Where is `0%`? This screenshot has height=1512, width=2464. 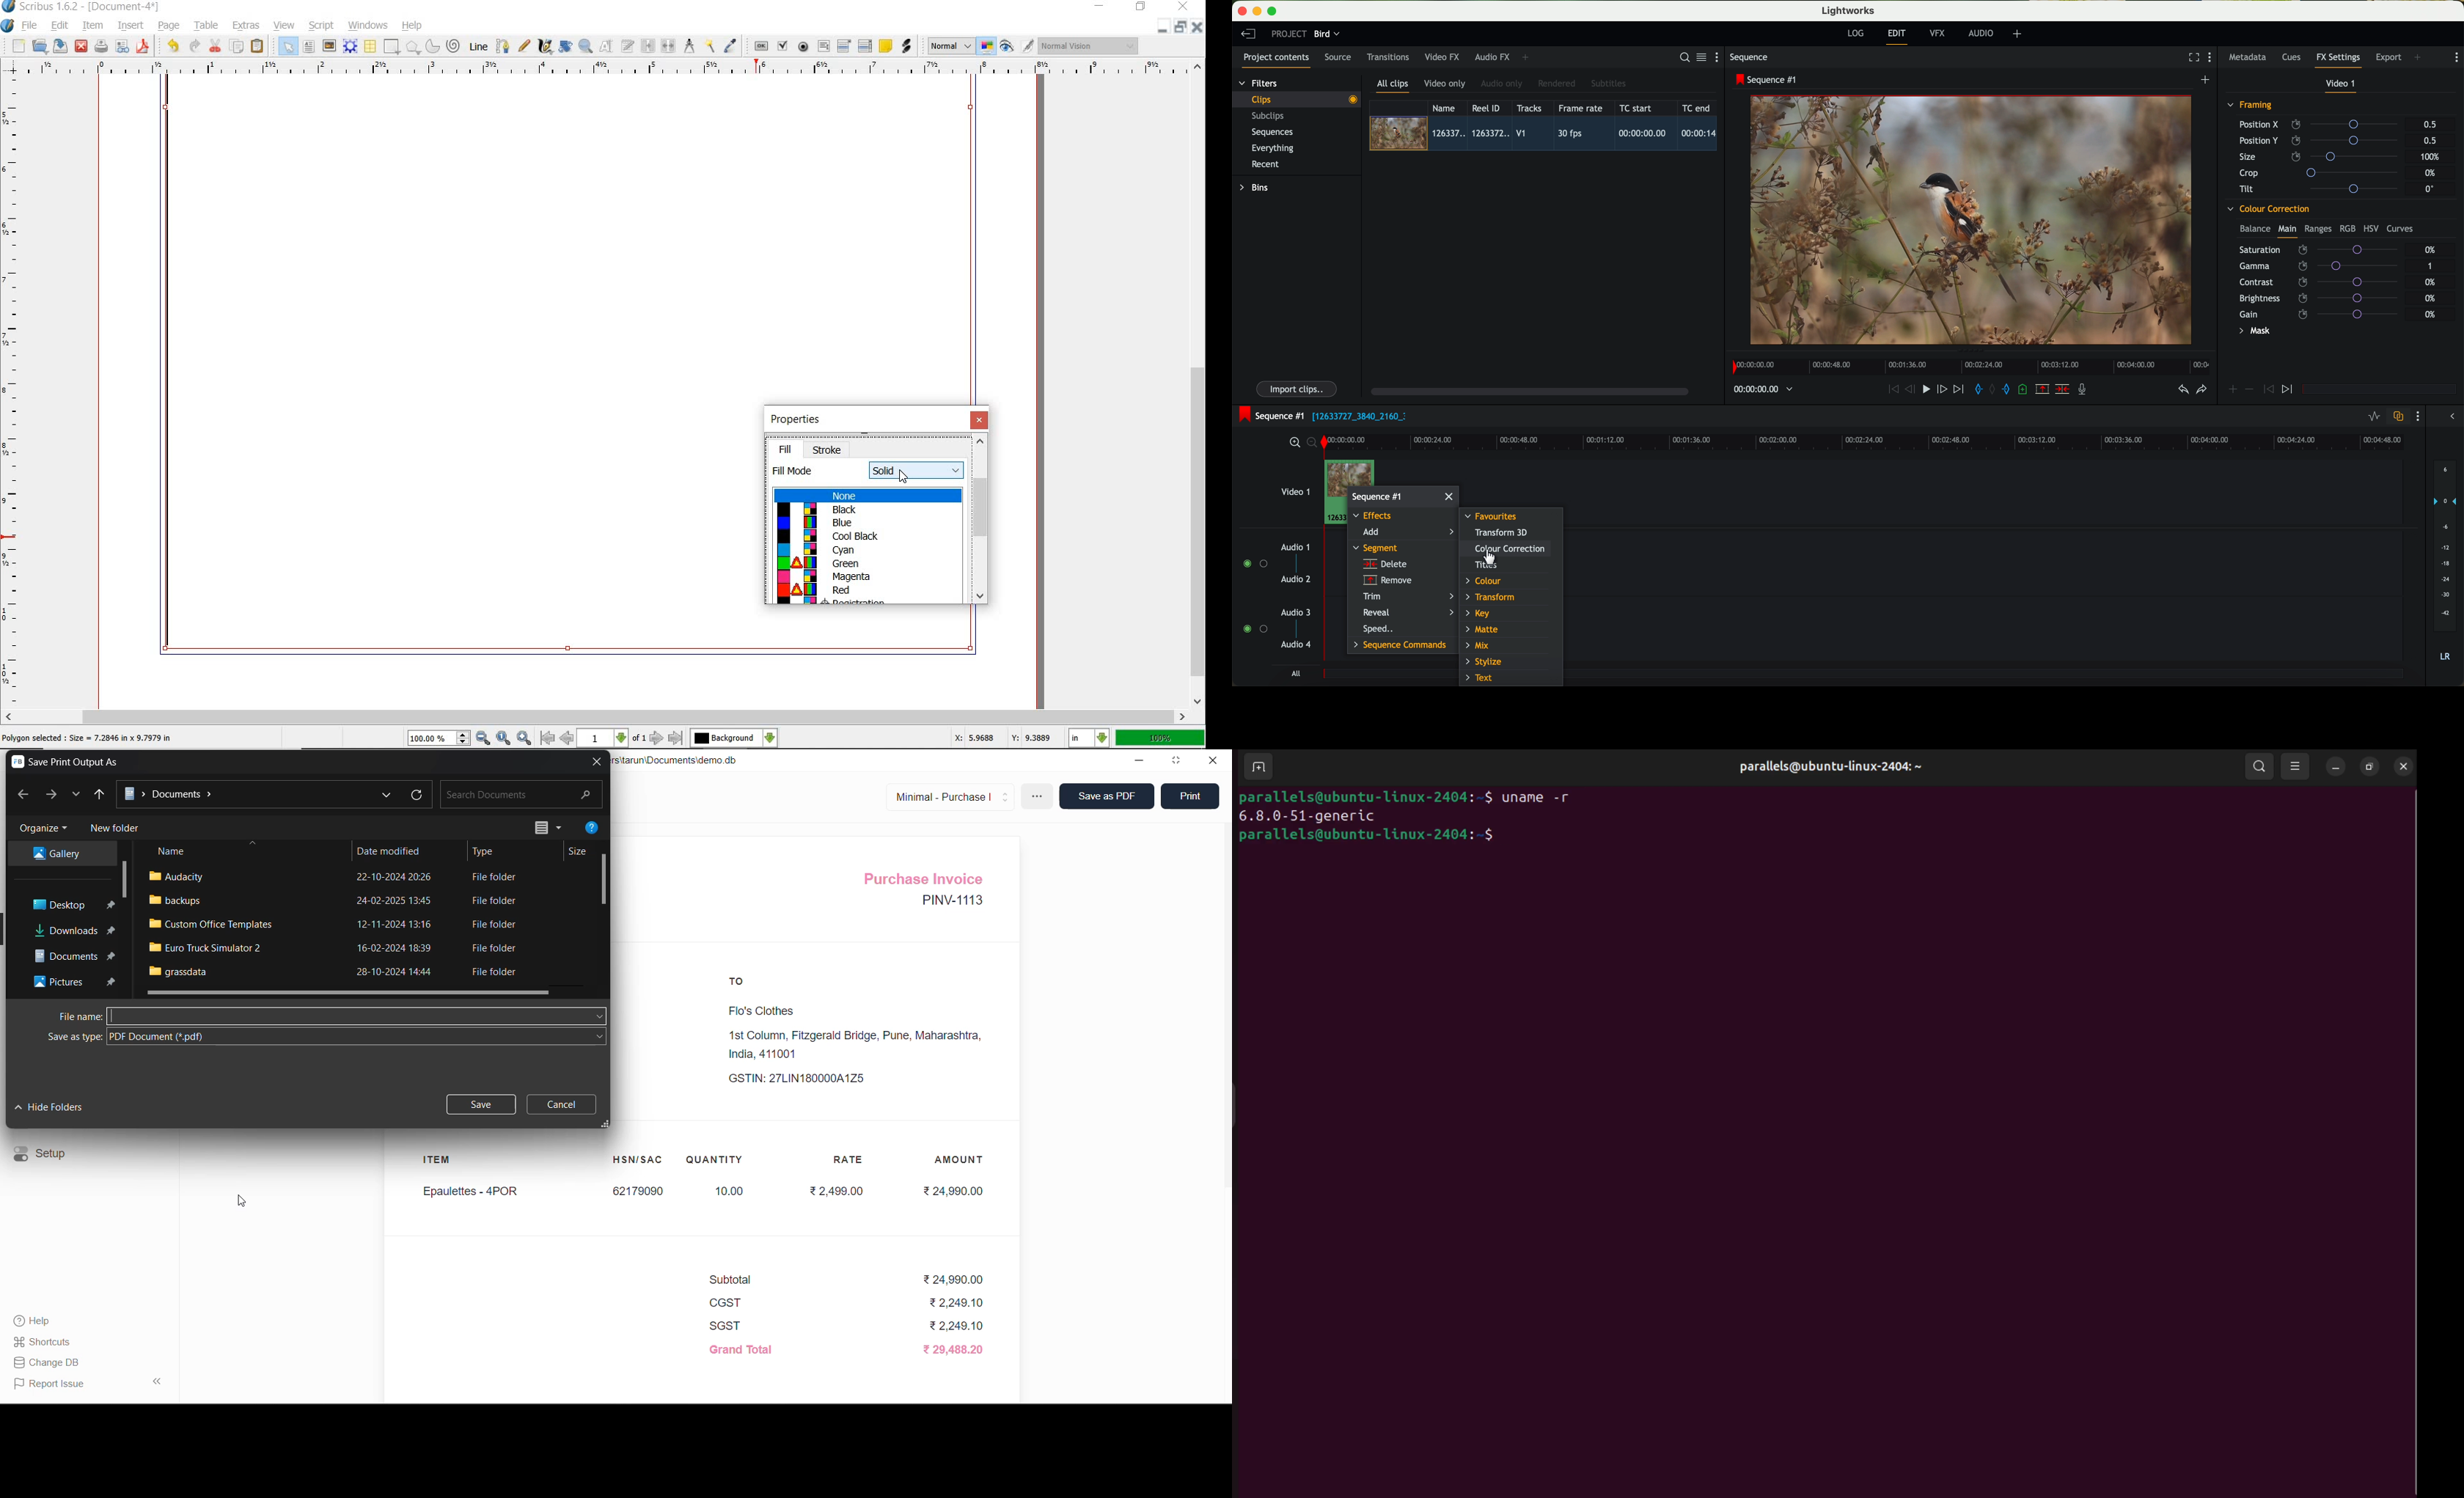 0% is located at coordinates (2431, 250).